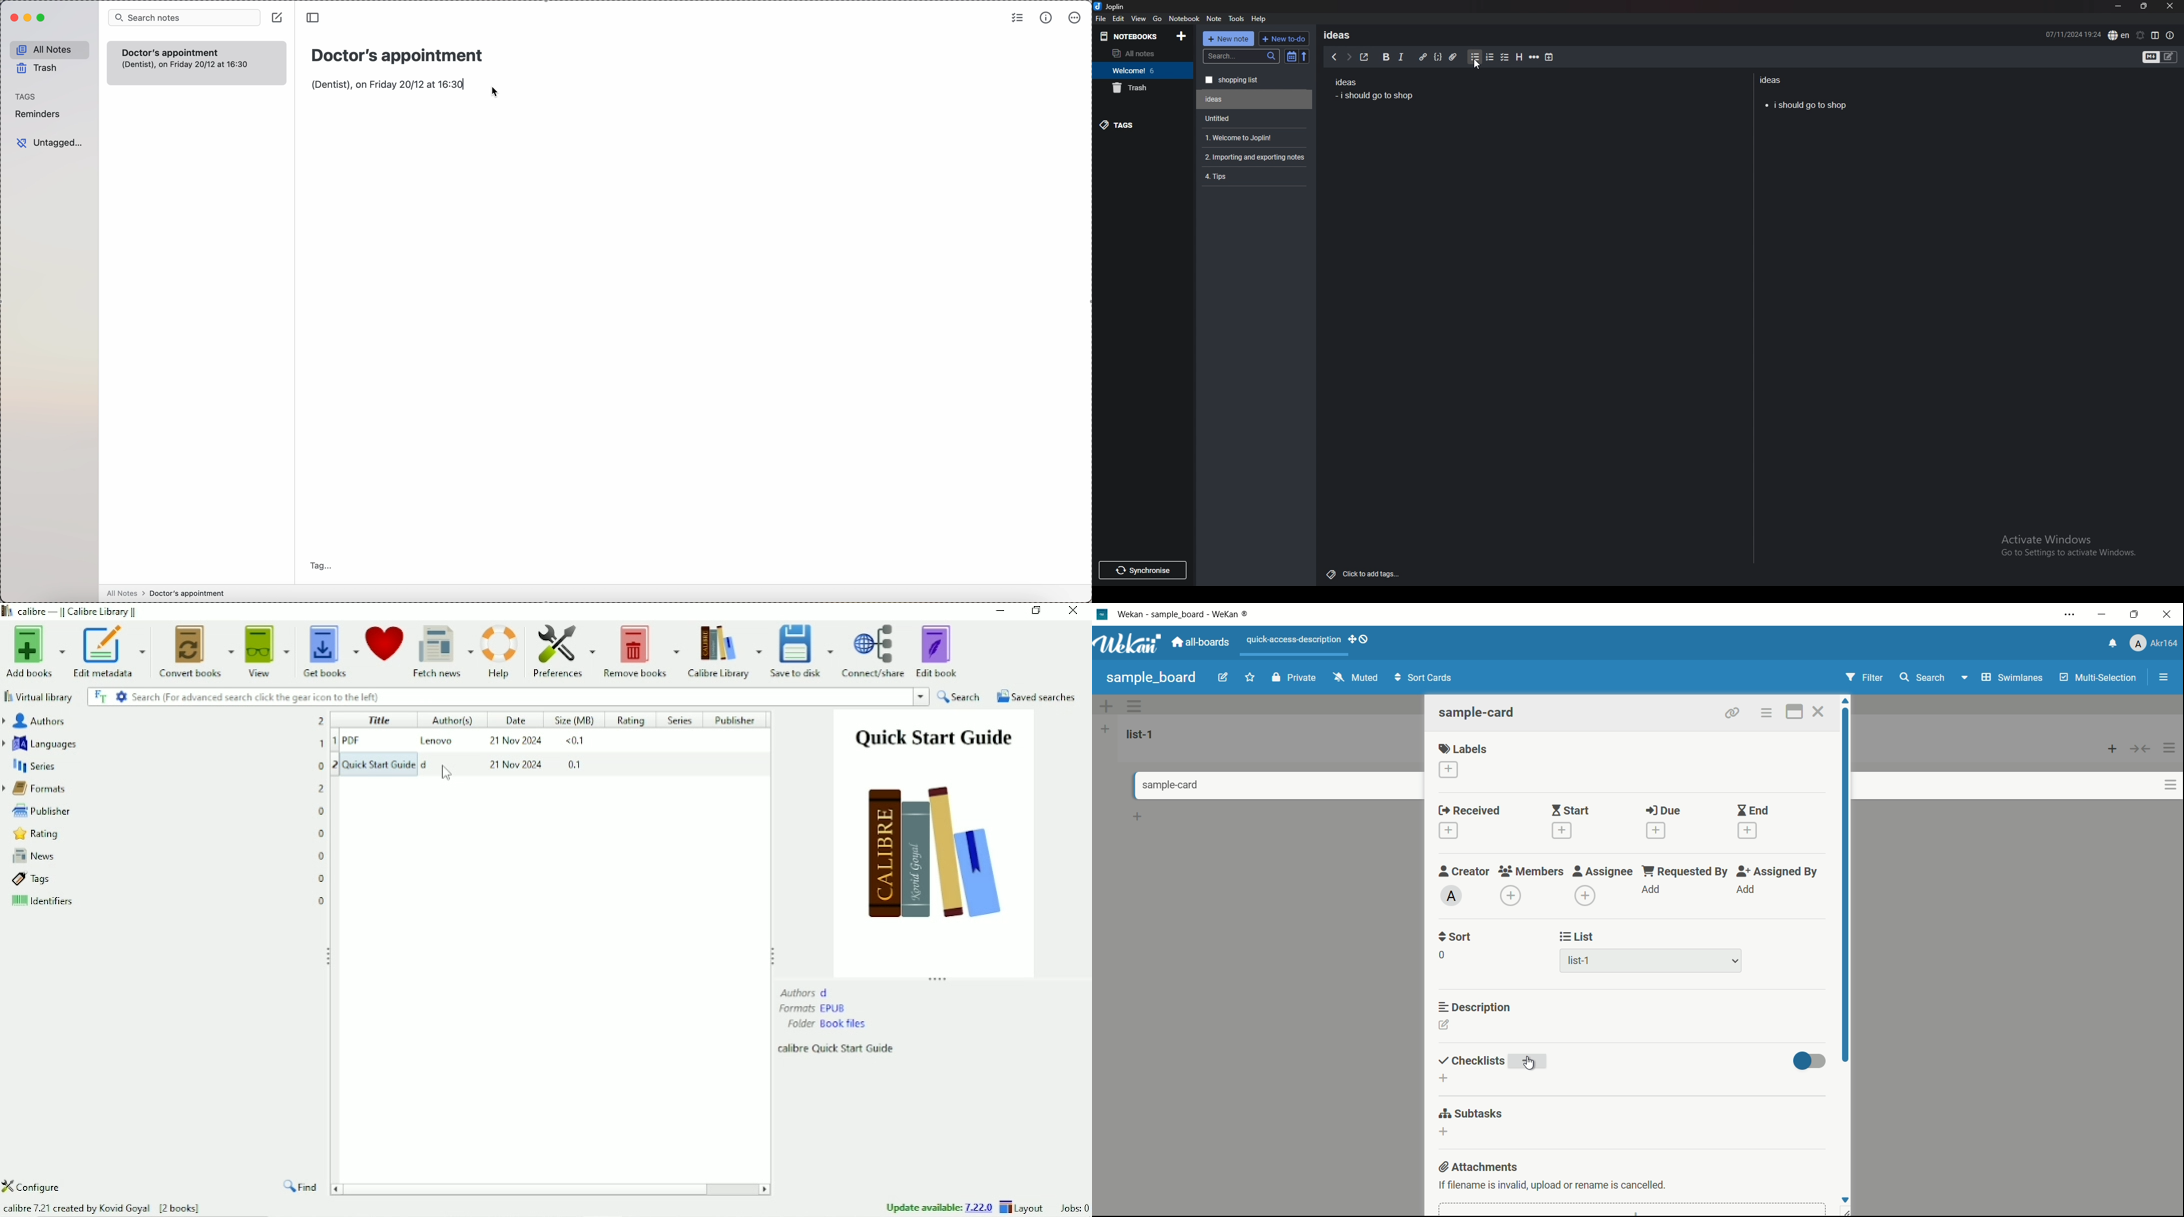 The width and height of the screenshot is (2184, 1232). I want to click on Series, so click(680, 721).